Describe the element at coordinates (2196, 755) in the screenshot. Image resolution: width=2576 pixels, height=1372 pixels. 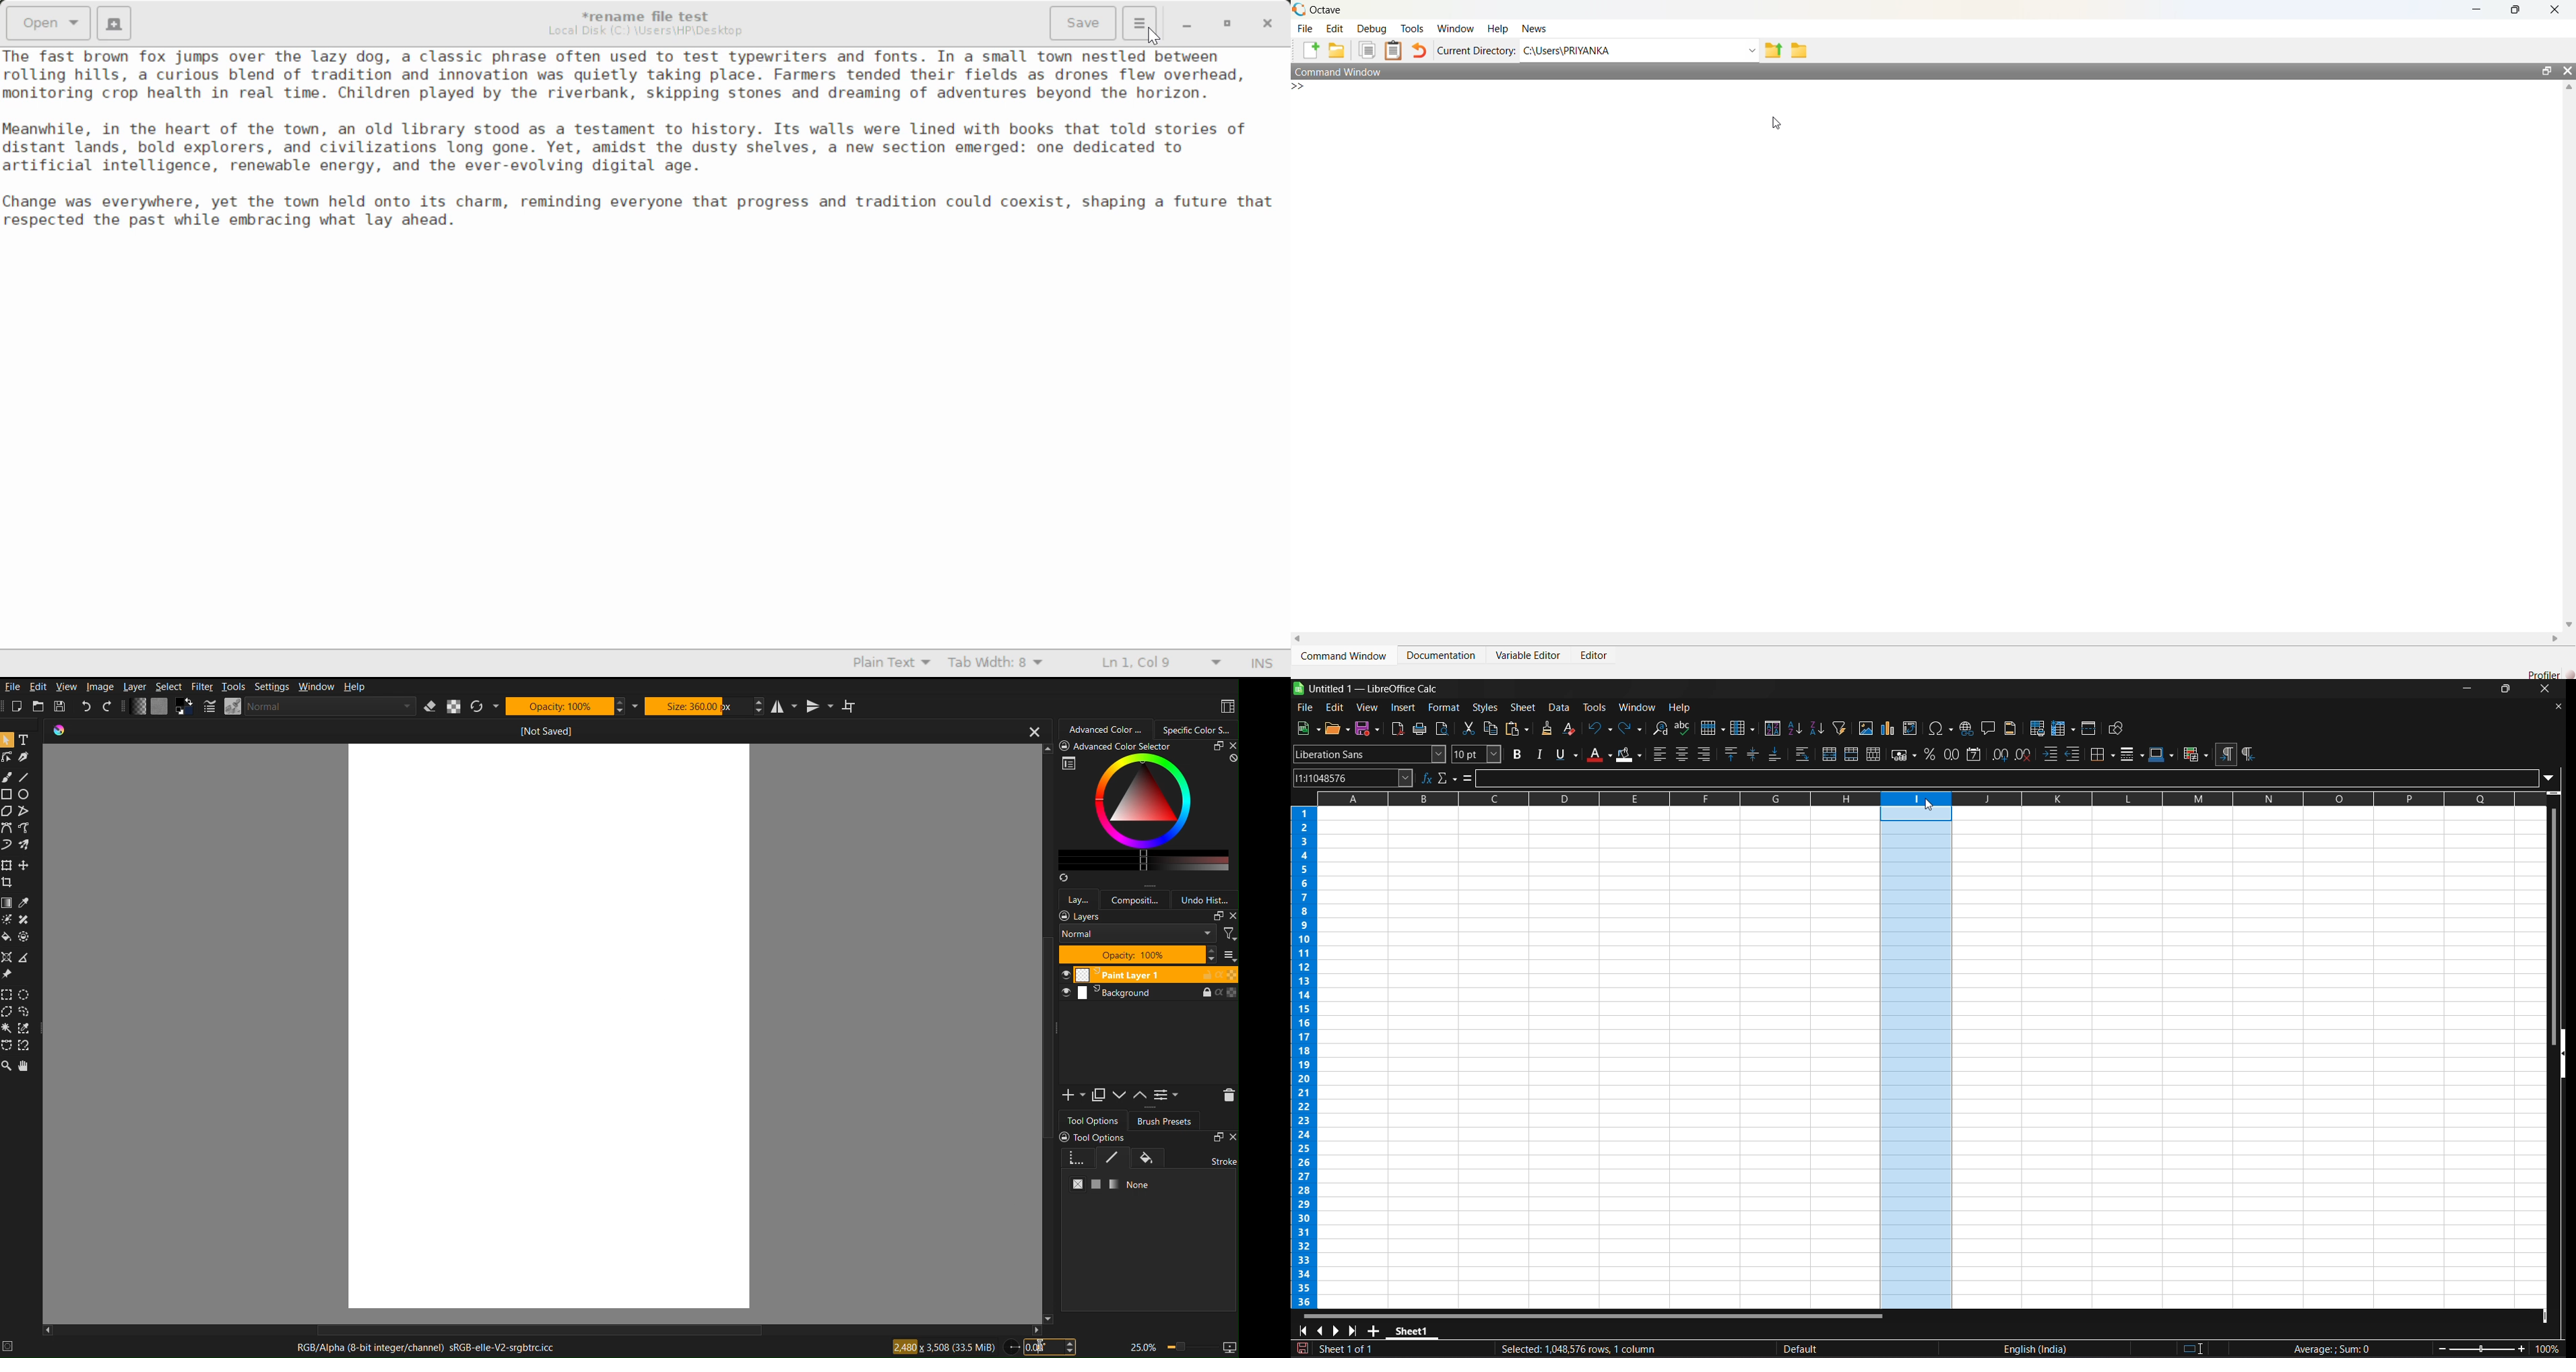
I see `conditional` at that location.